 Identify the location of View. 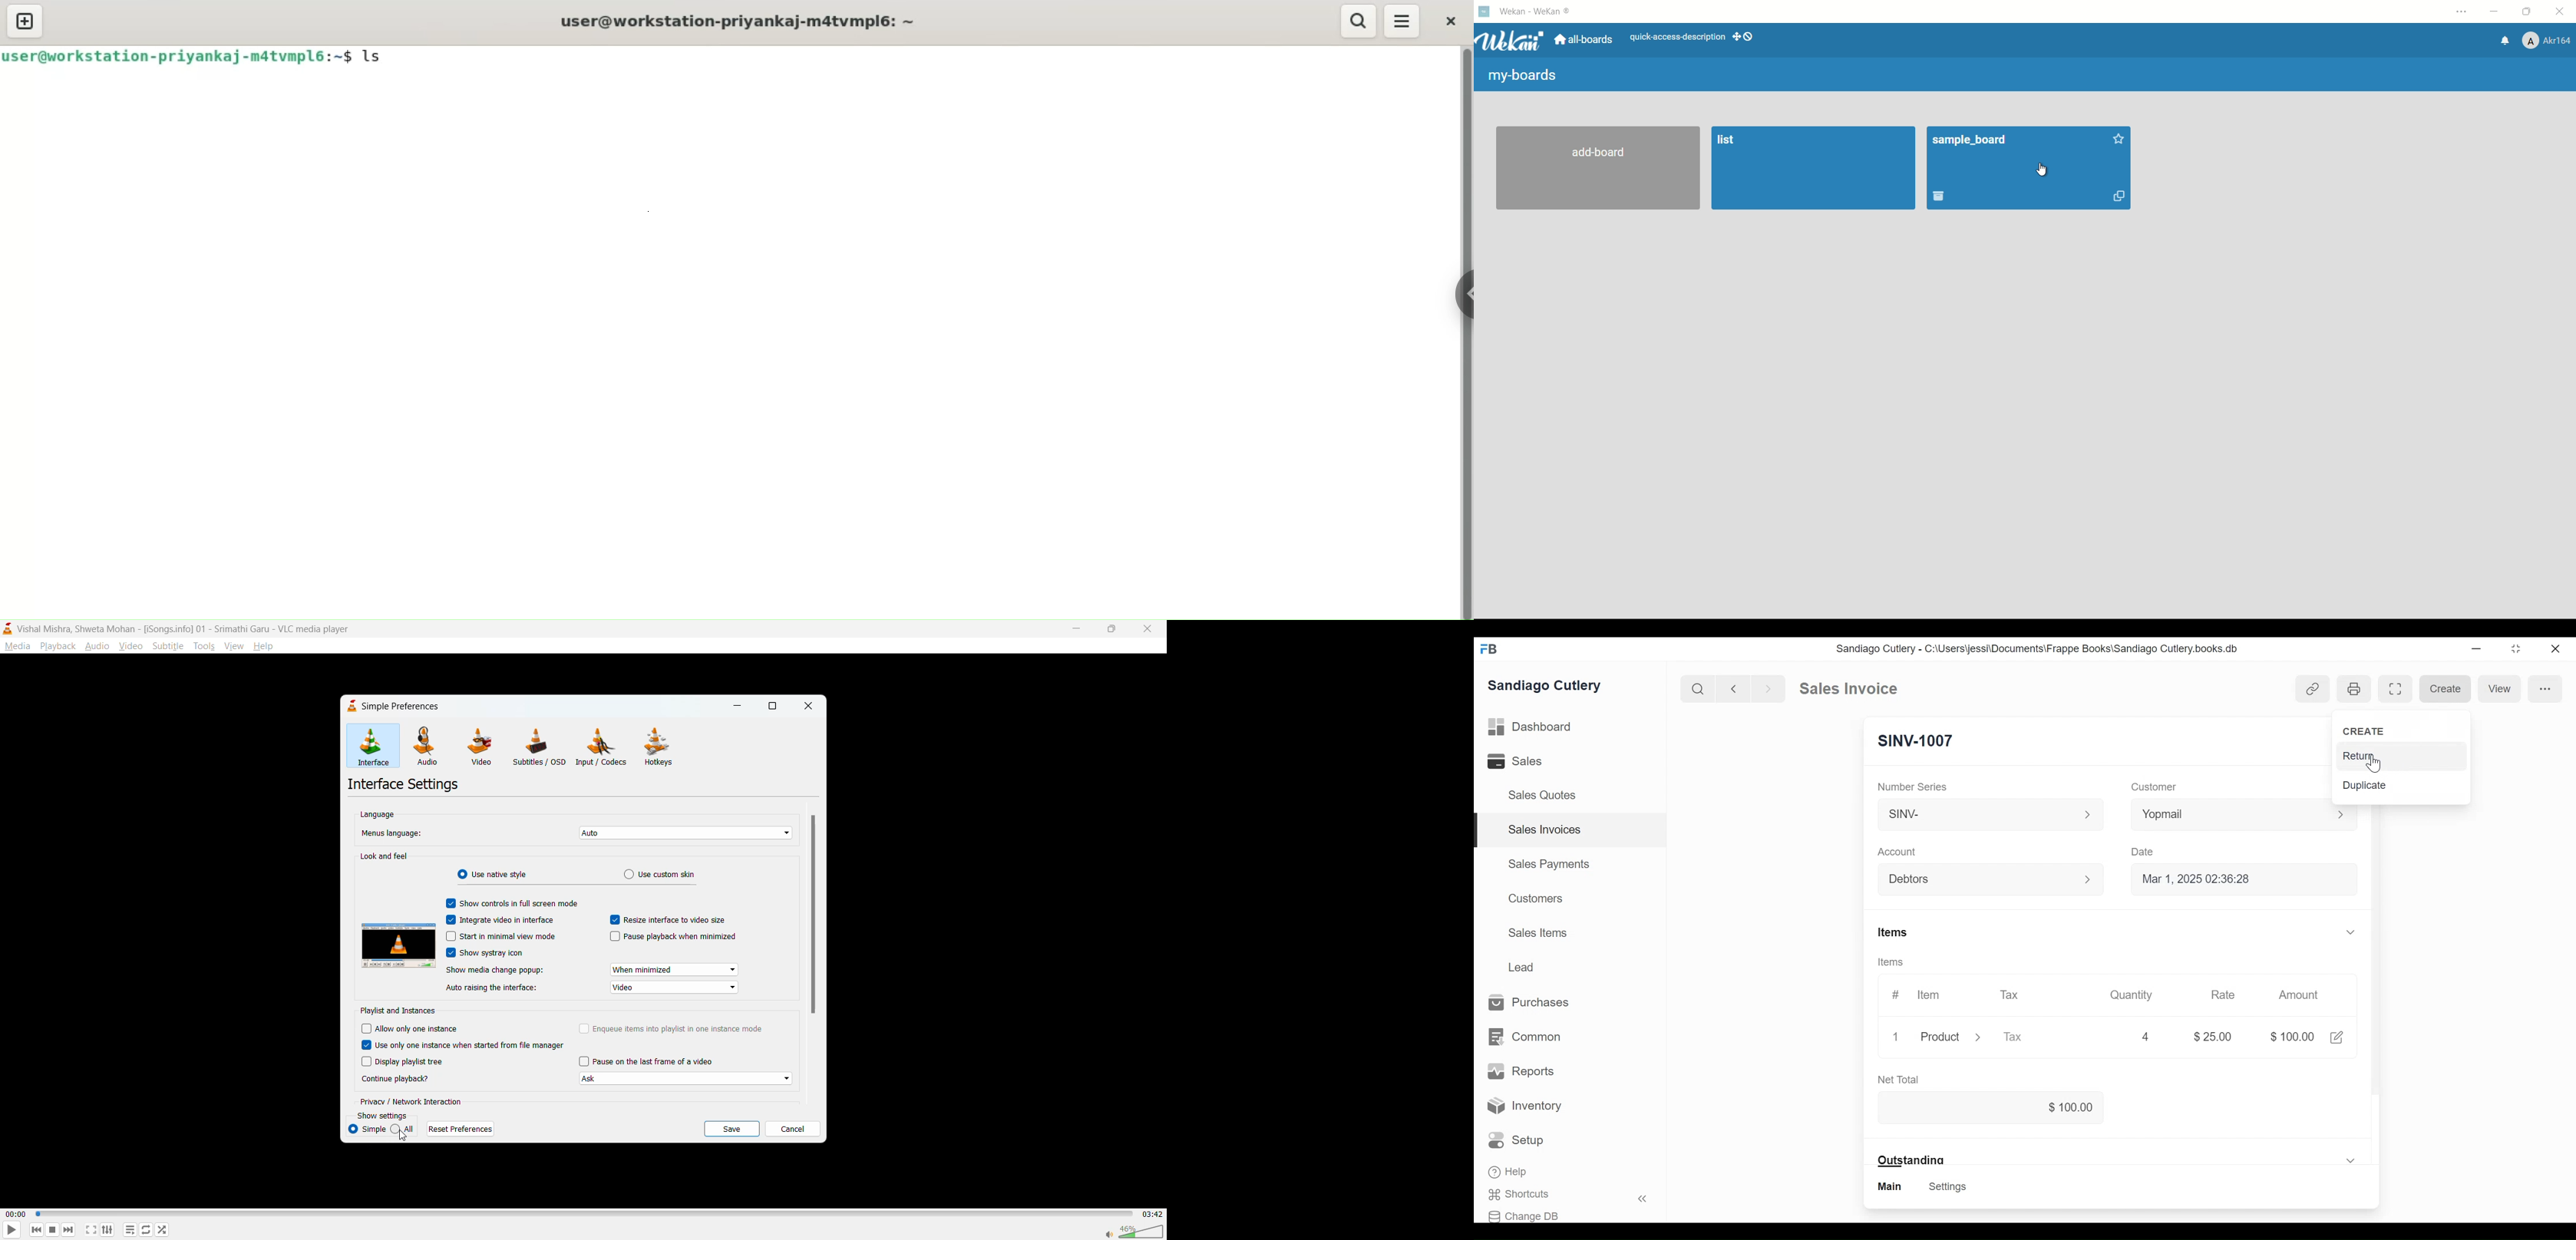
(2501, 689).